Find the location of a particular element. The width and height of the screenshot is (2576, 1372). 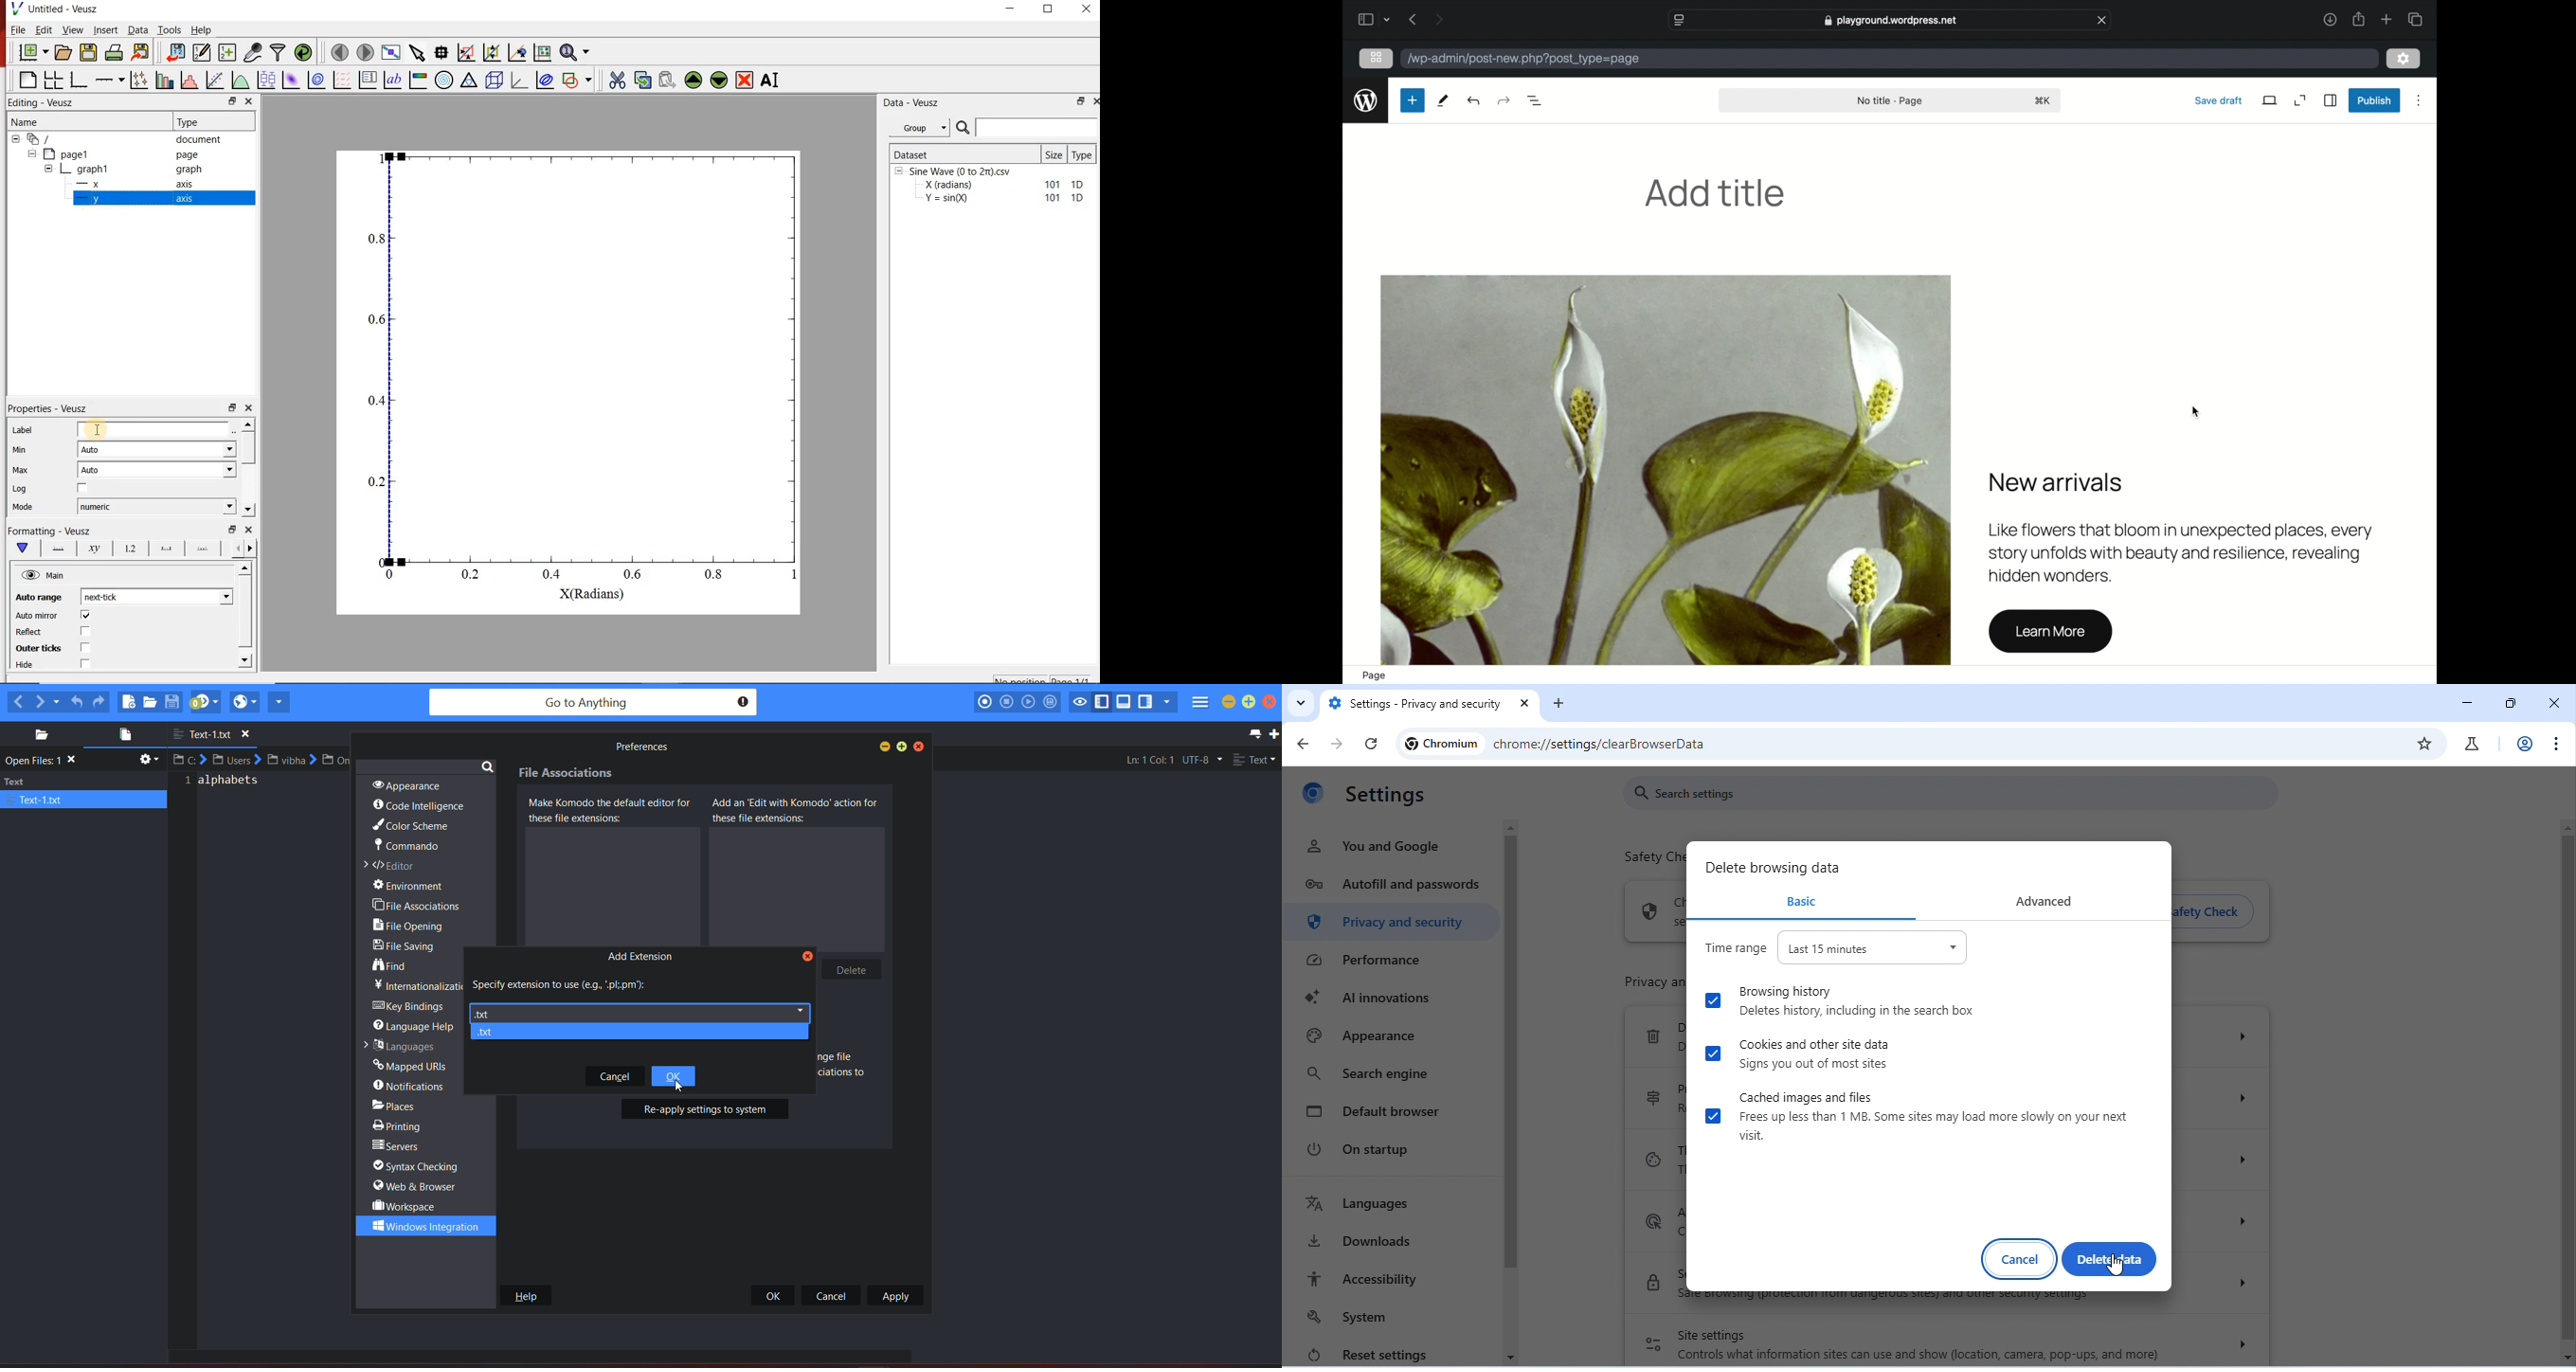

privacy and secuirity is located at coordinates (1392, 924).